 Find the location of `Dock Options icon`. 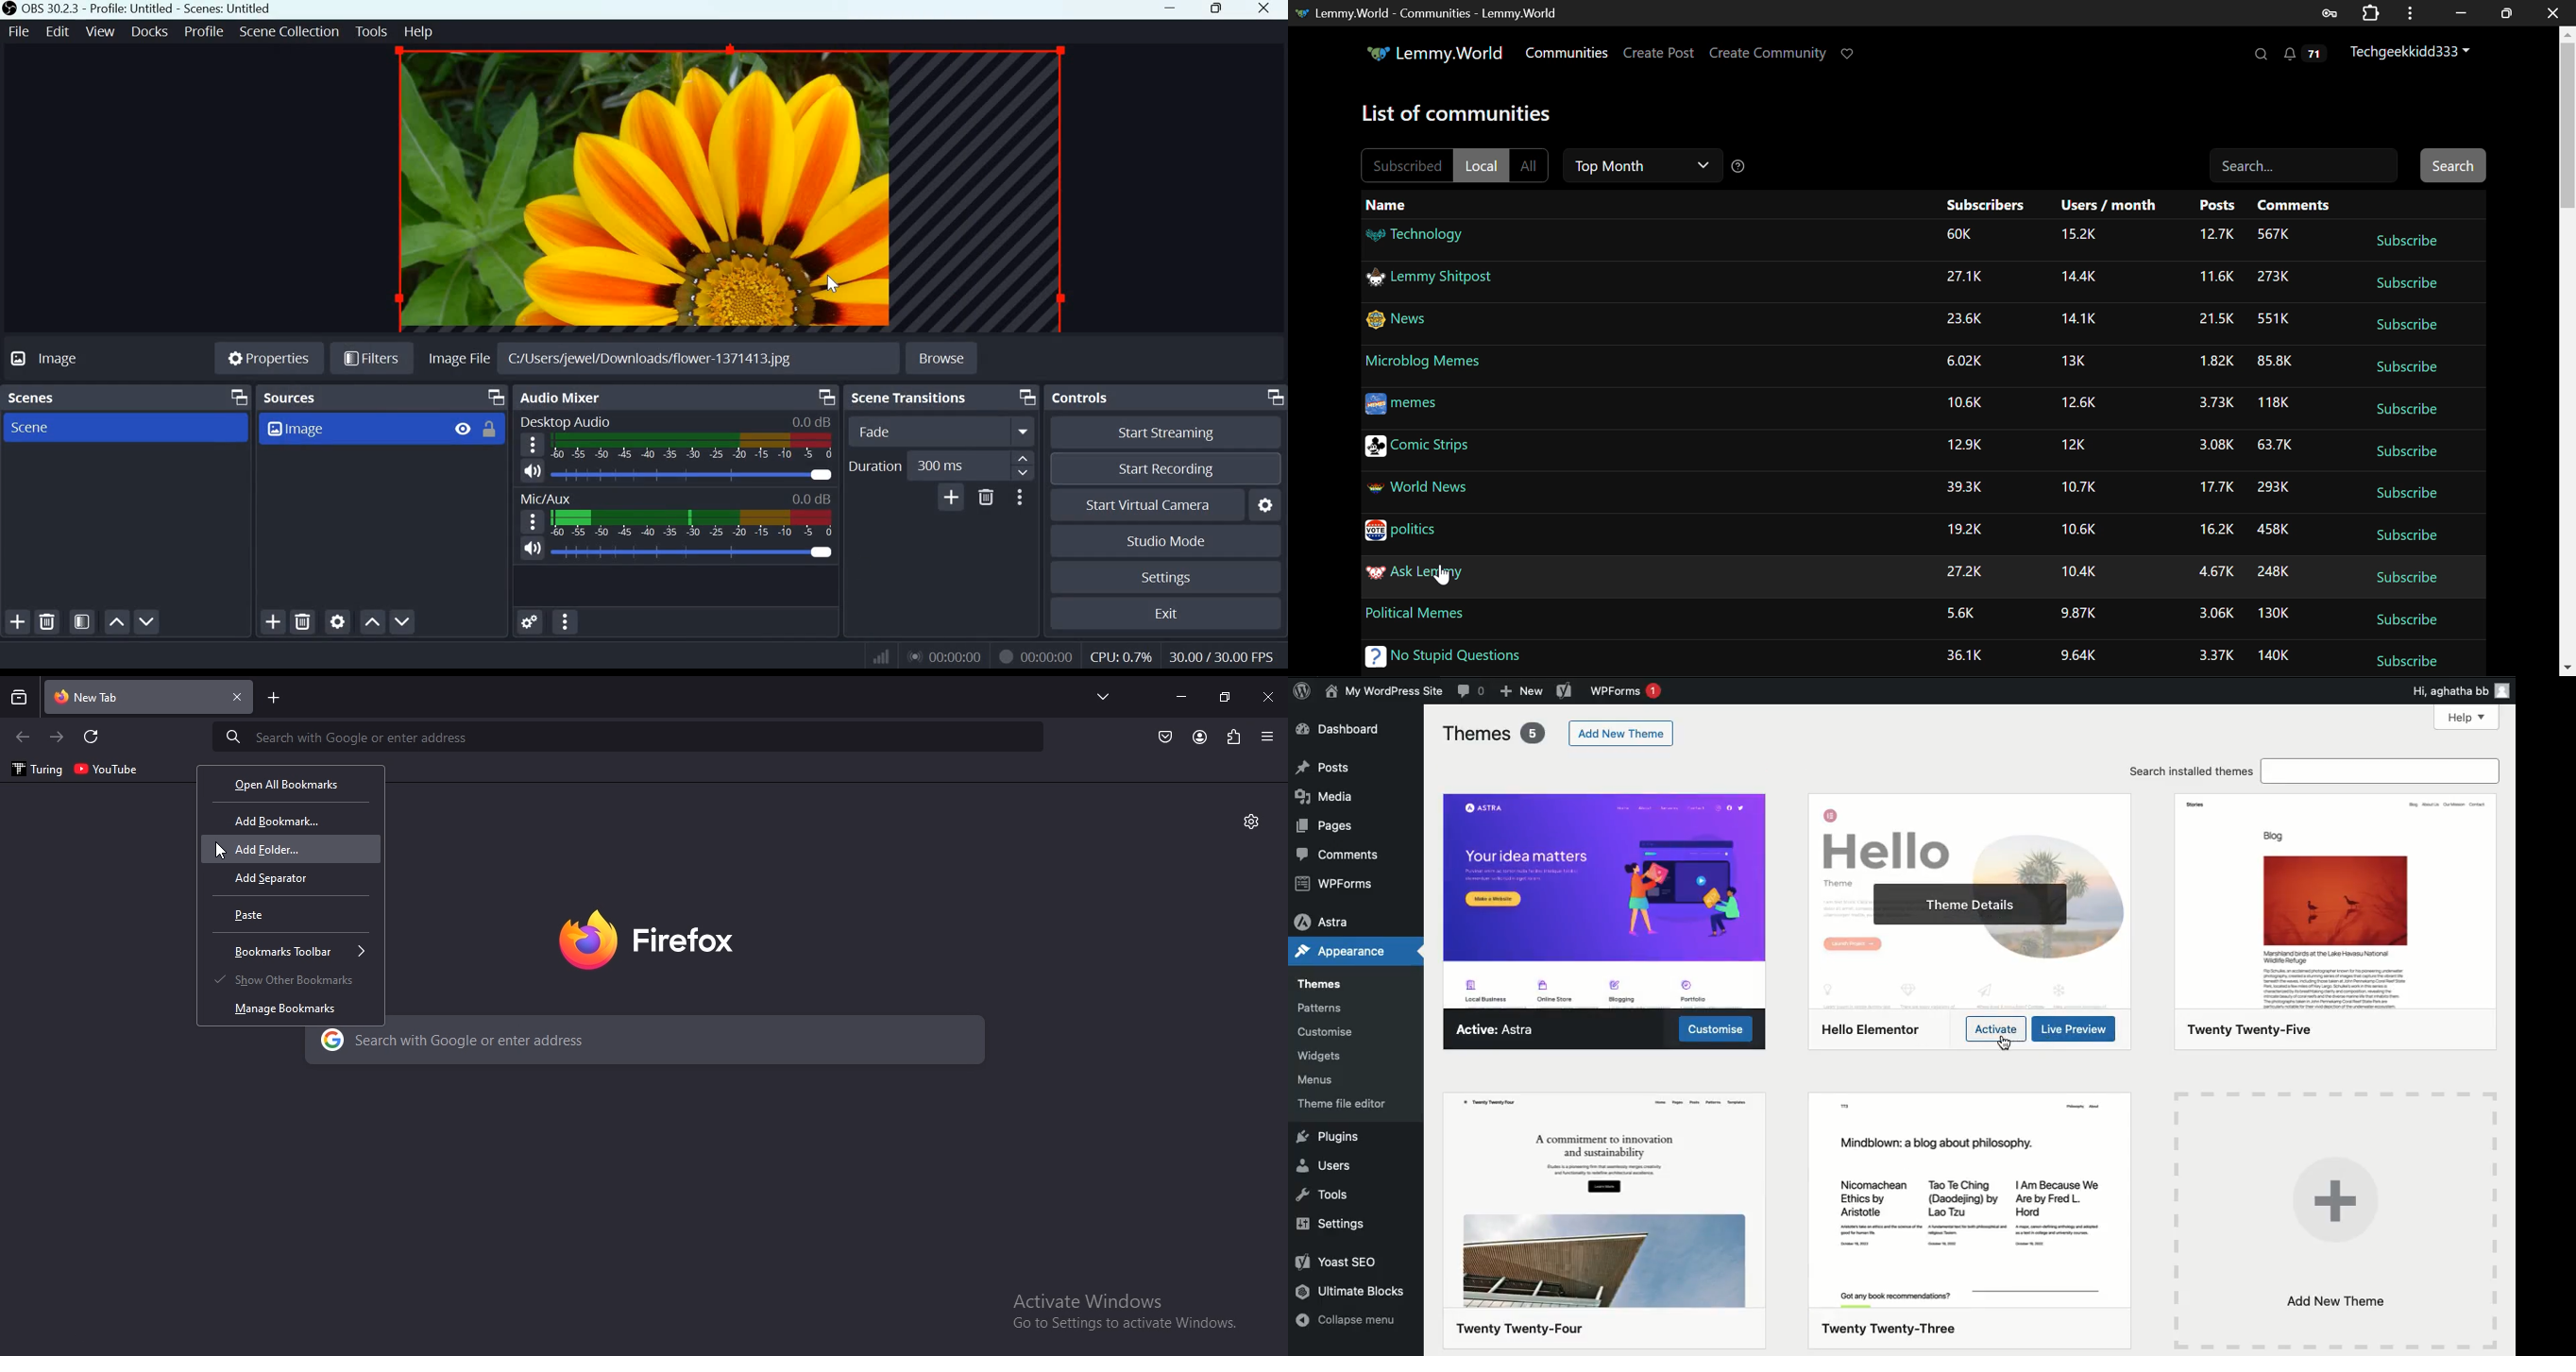

Dock Options icon is located at coordinates (1027, 398).